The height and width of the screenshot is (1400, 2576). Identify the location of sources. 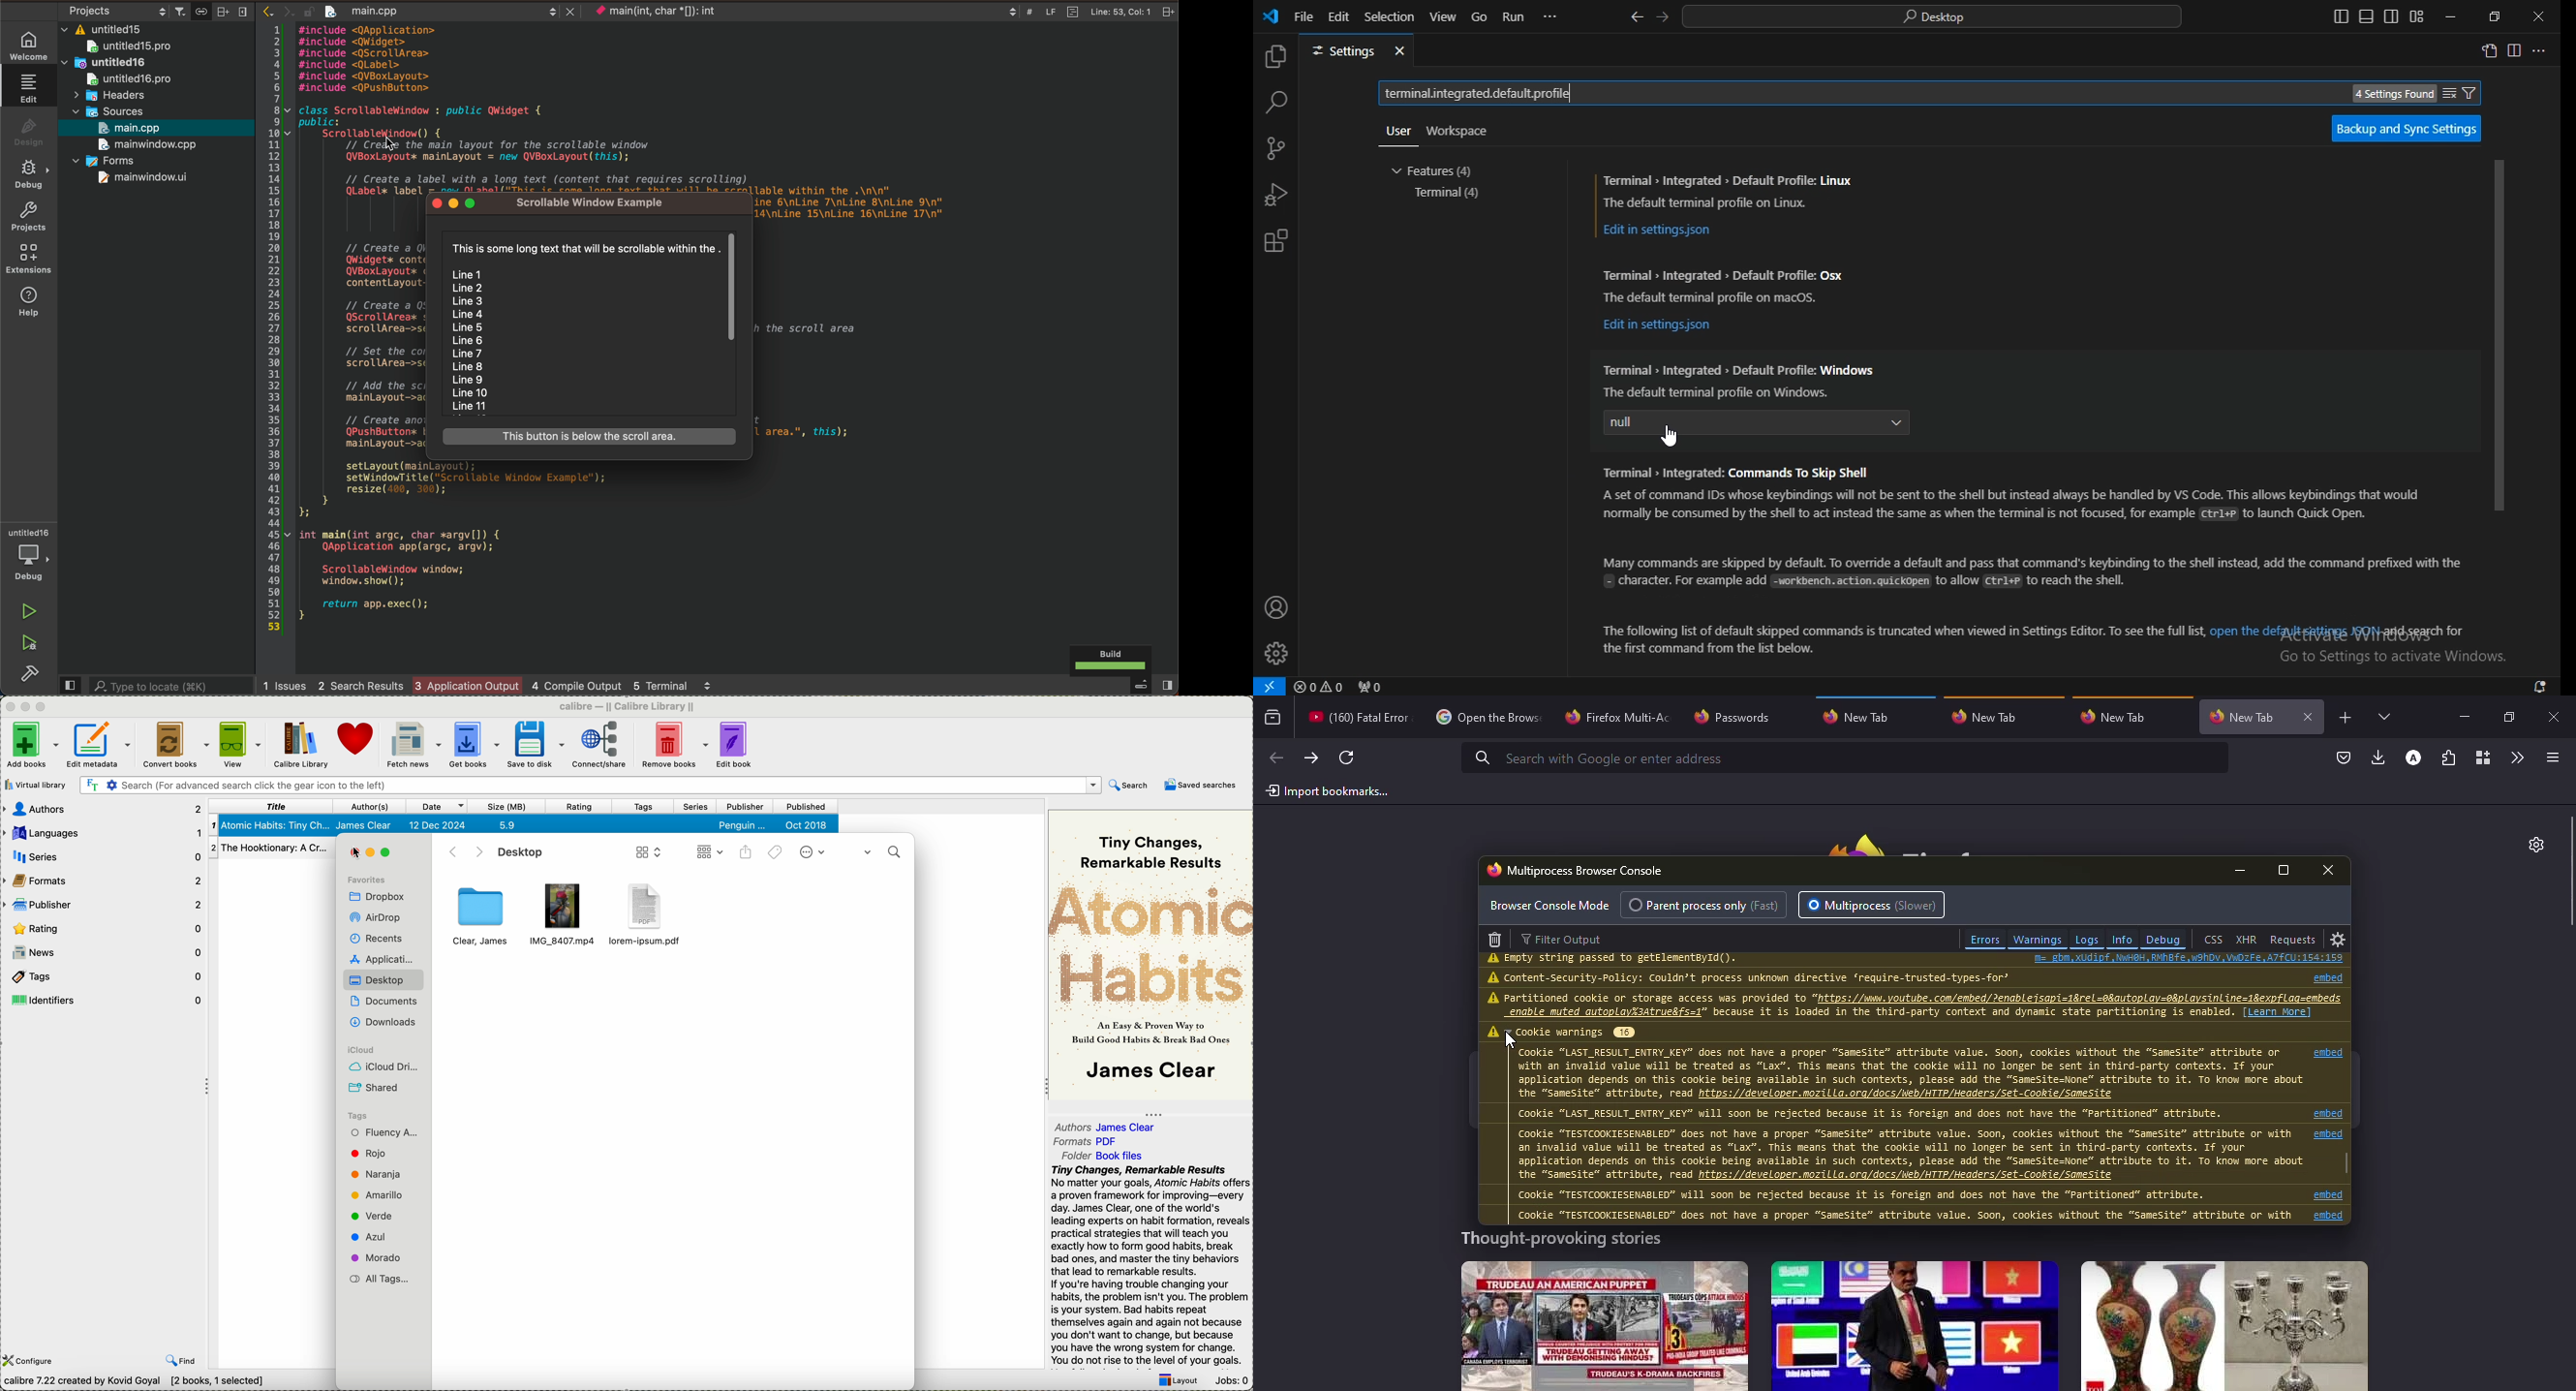
(116, 110).